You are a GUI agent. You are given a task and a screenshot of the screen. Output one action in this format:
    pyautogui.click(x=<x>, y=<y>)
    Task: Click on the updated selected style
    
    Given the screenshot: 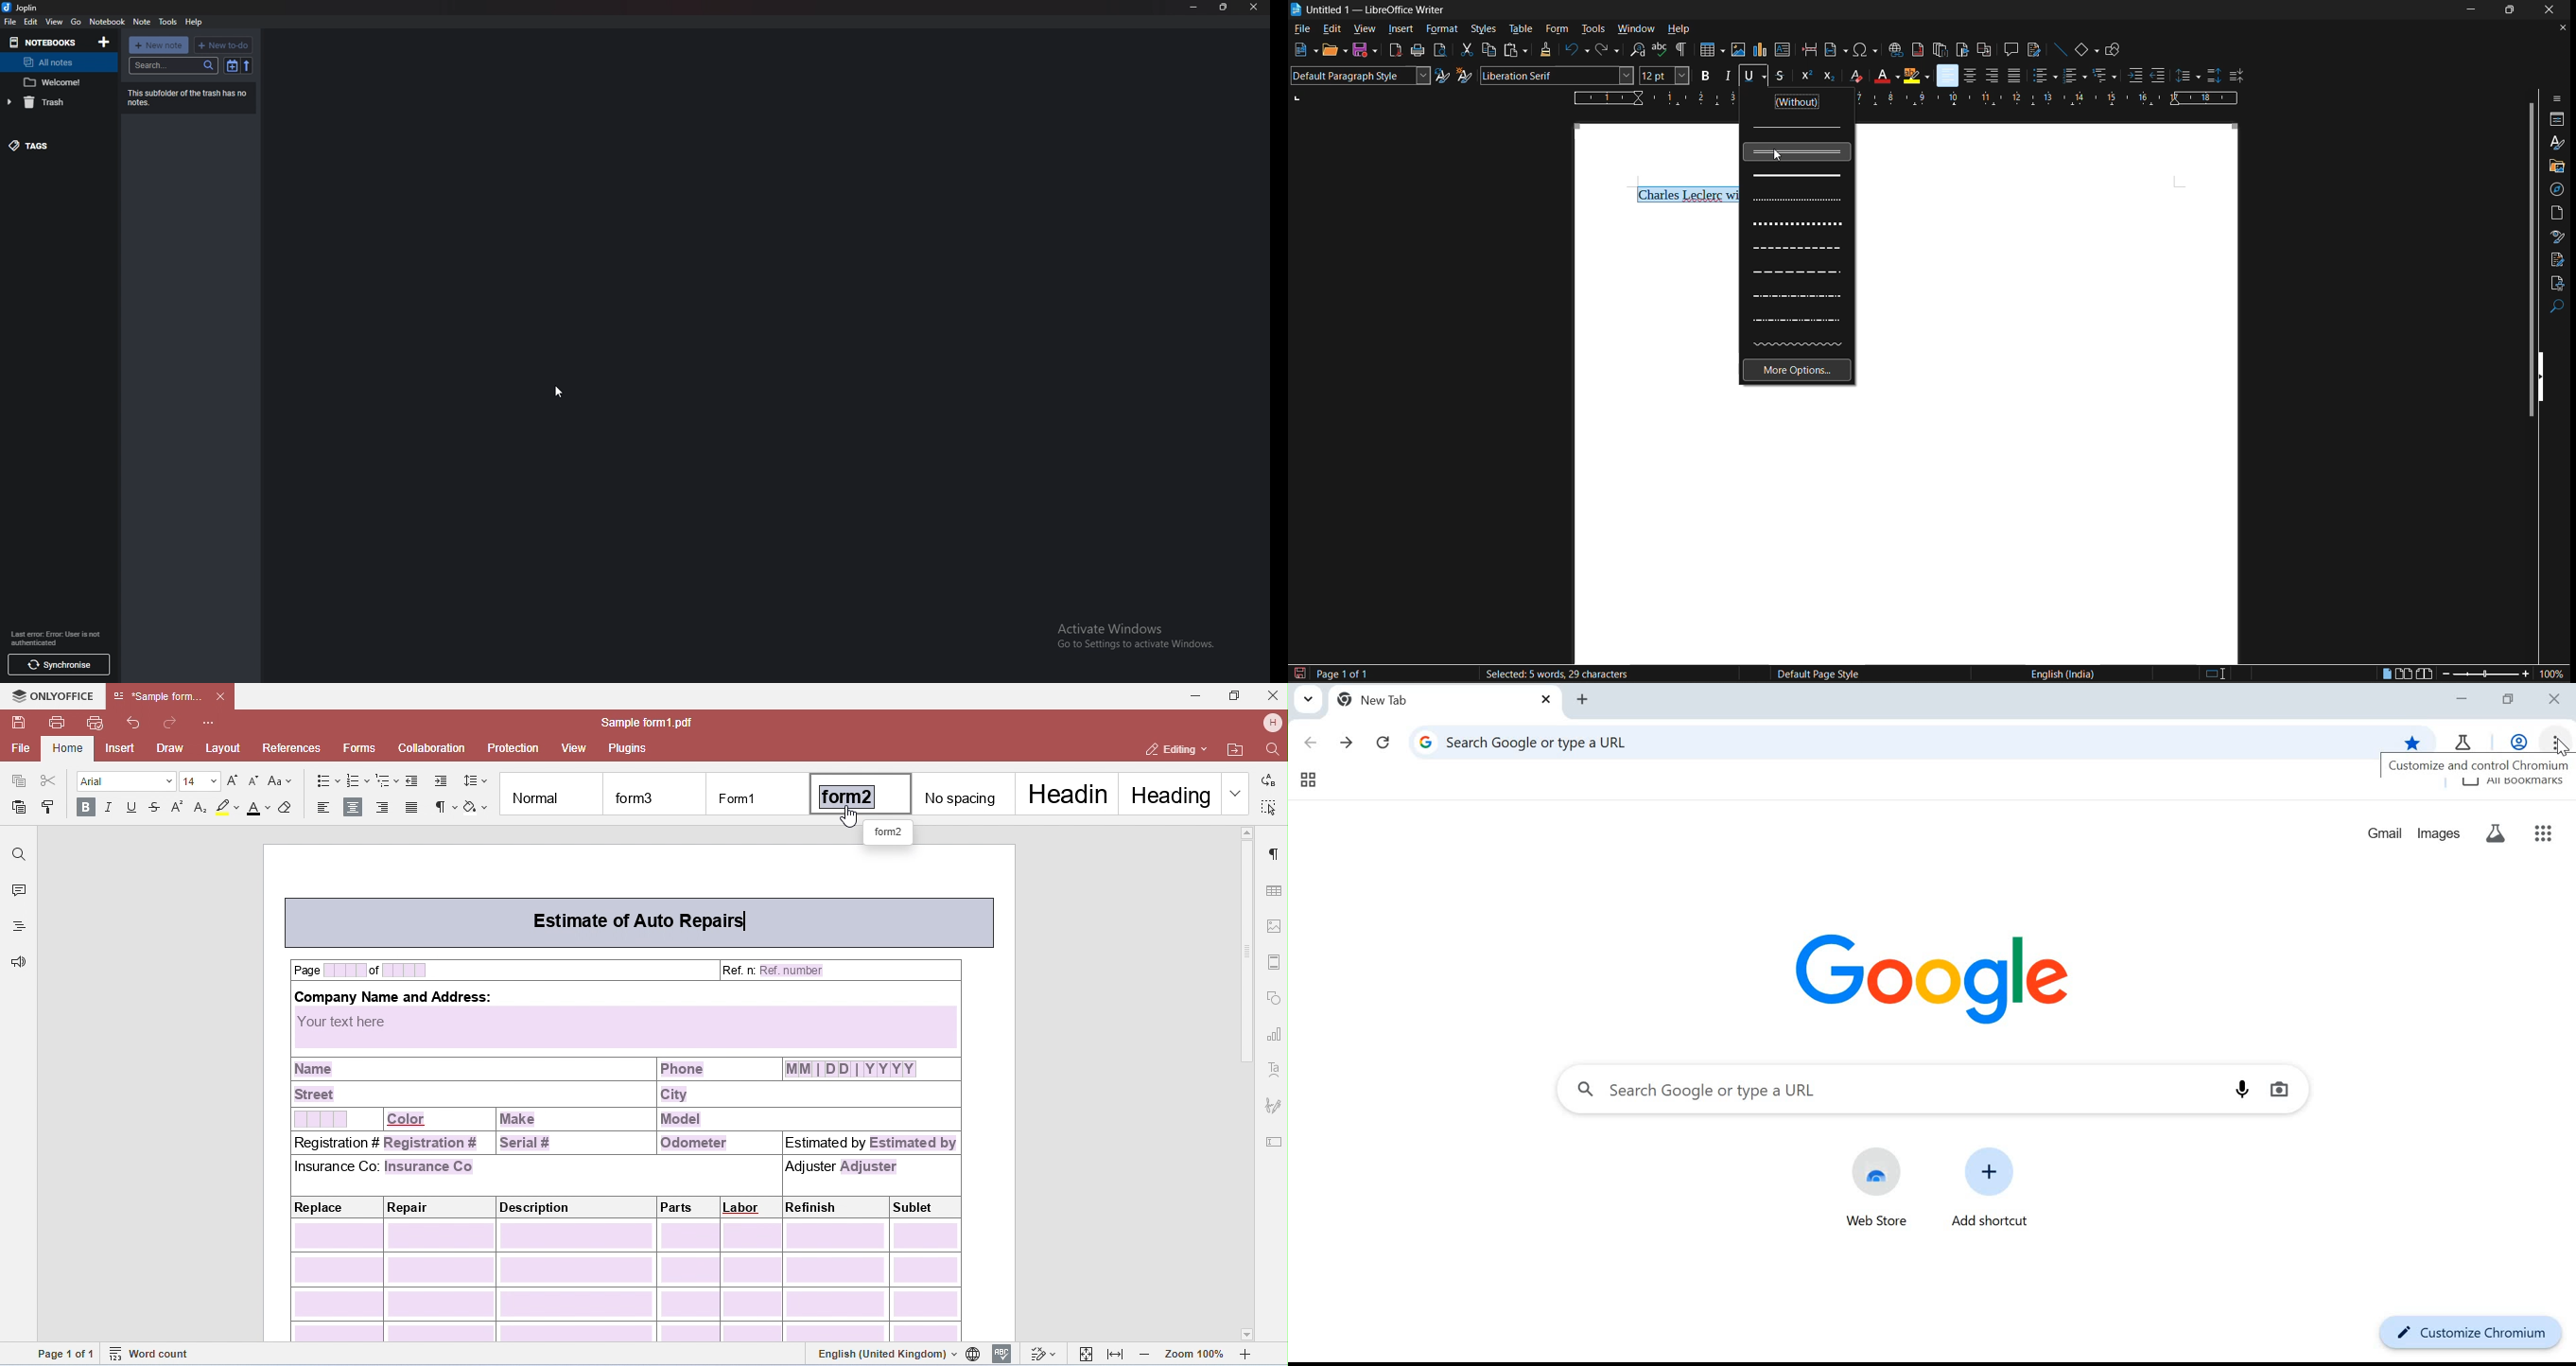 What is the action you would take?
    pyautogui.click(x=1443, y=76)
    